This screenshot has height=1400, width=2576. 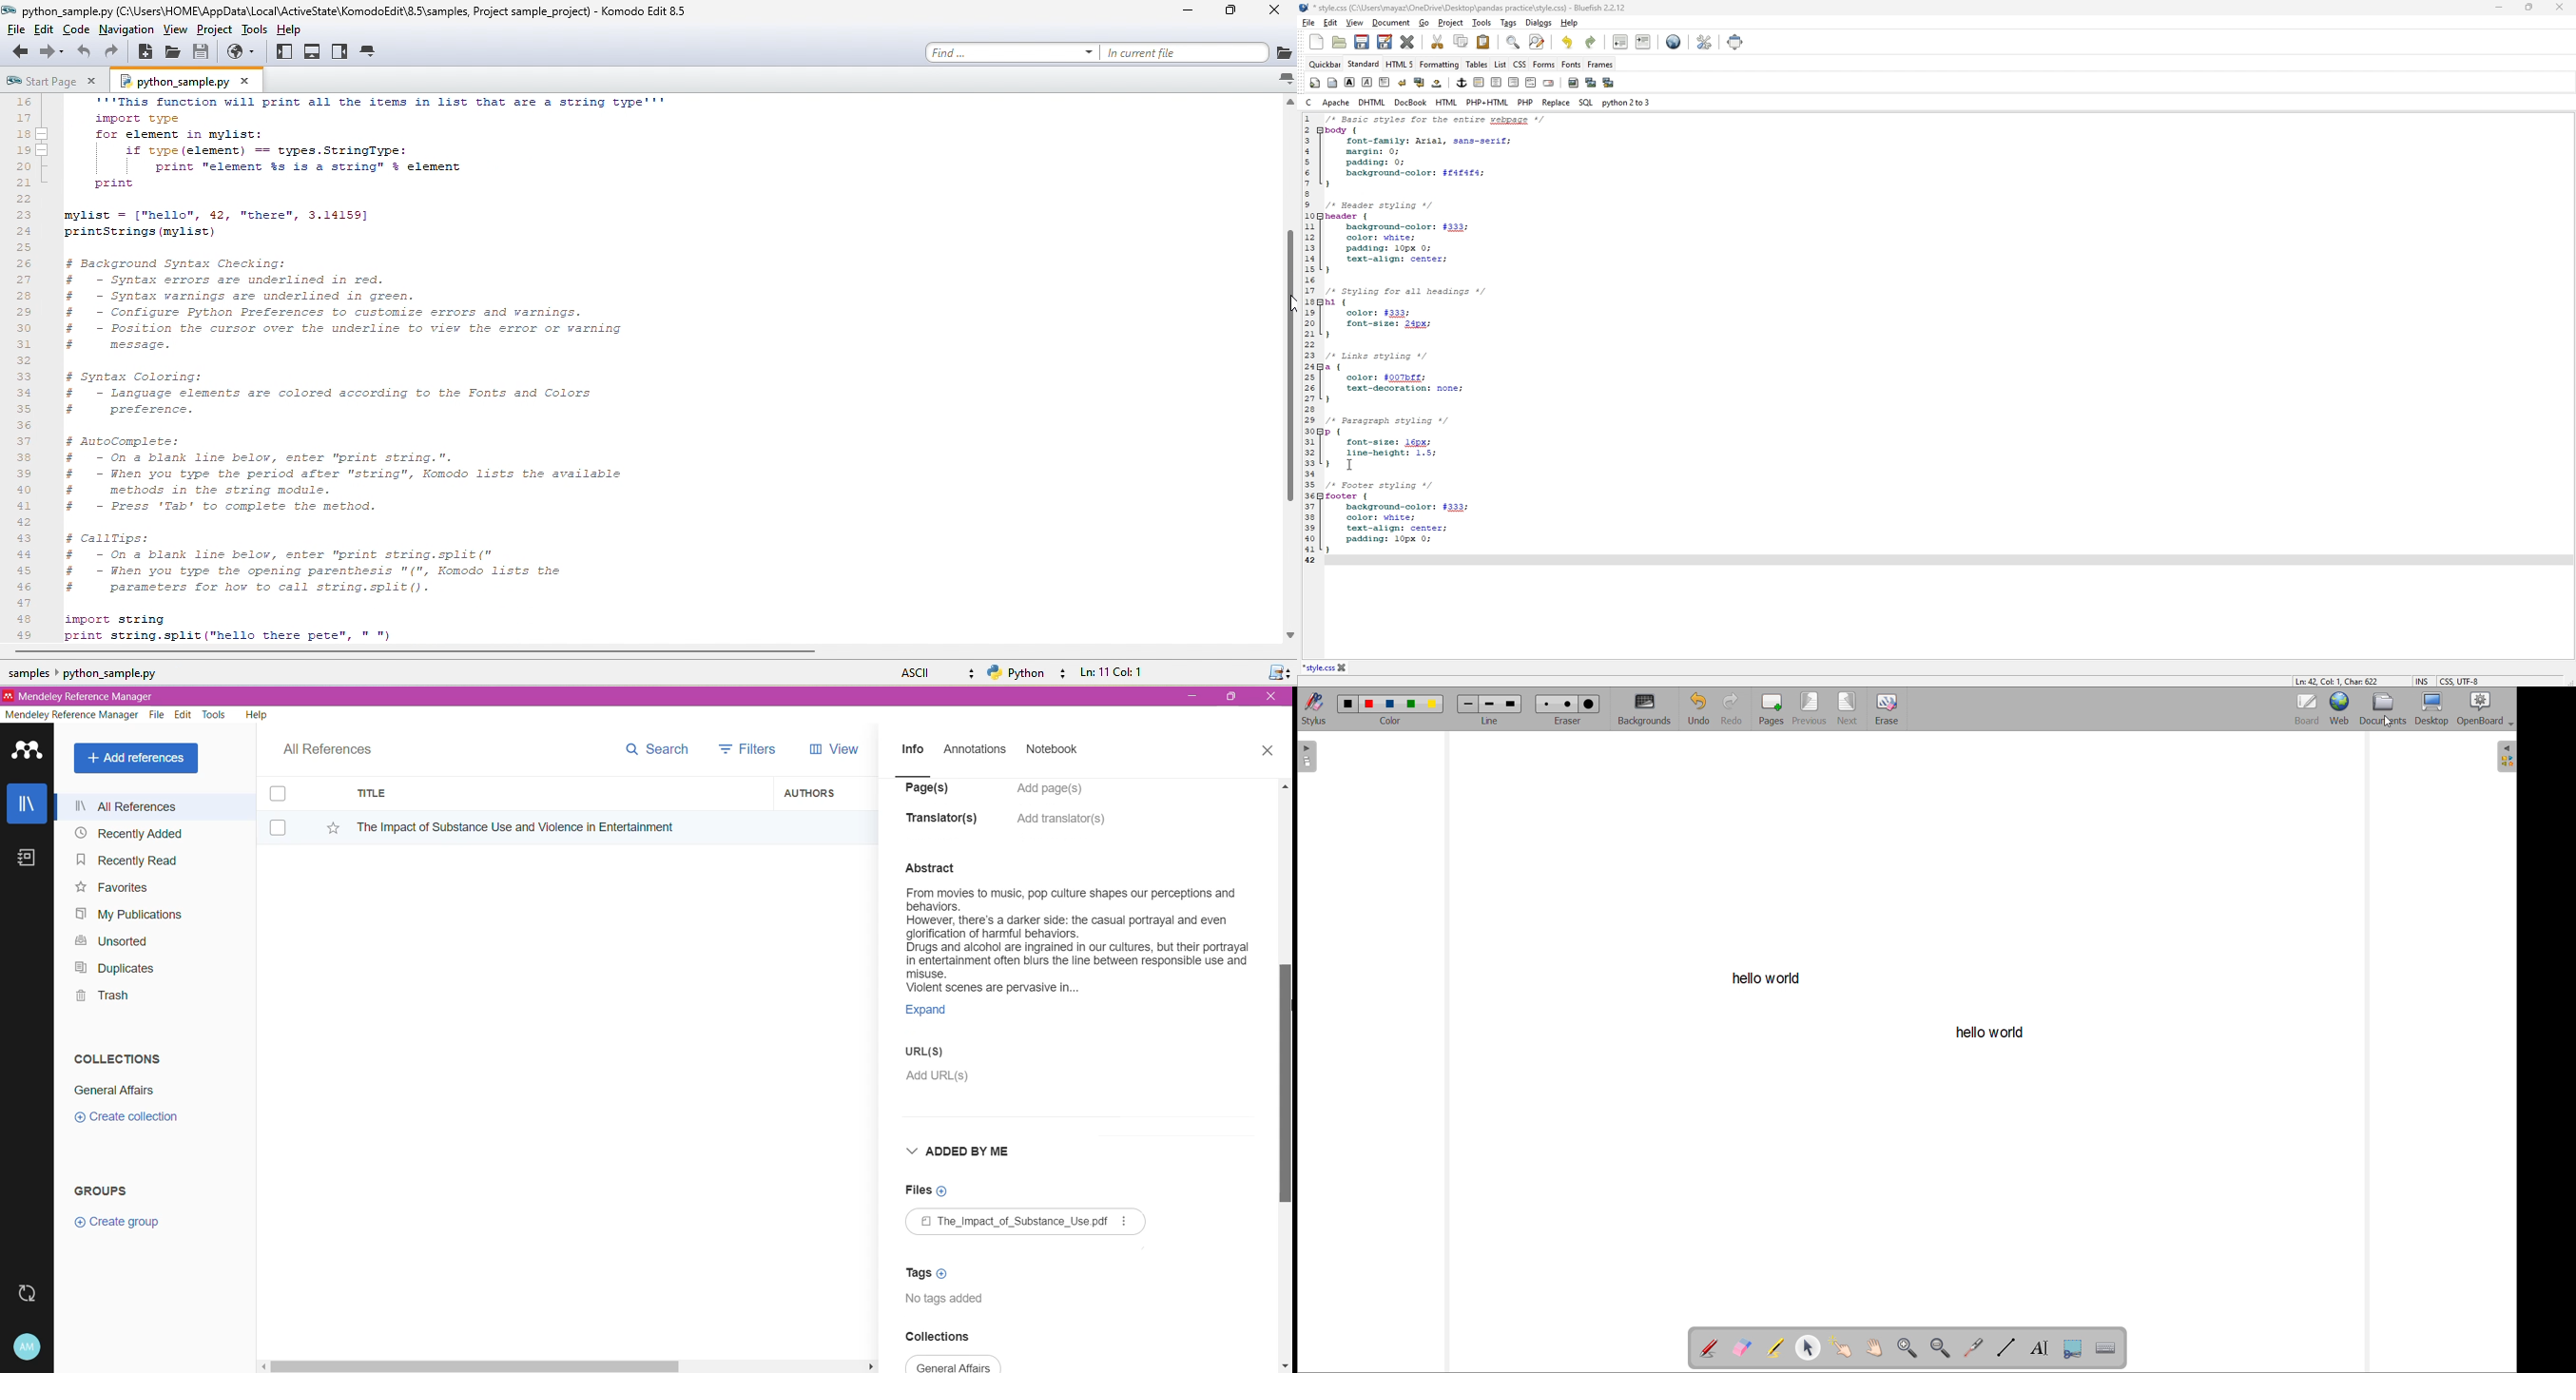 I want to click on  ADDED BY ME, so click(x=971, y=1151).